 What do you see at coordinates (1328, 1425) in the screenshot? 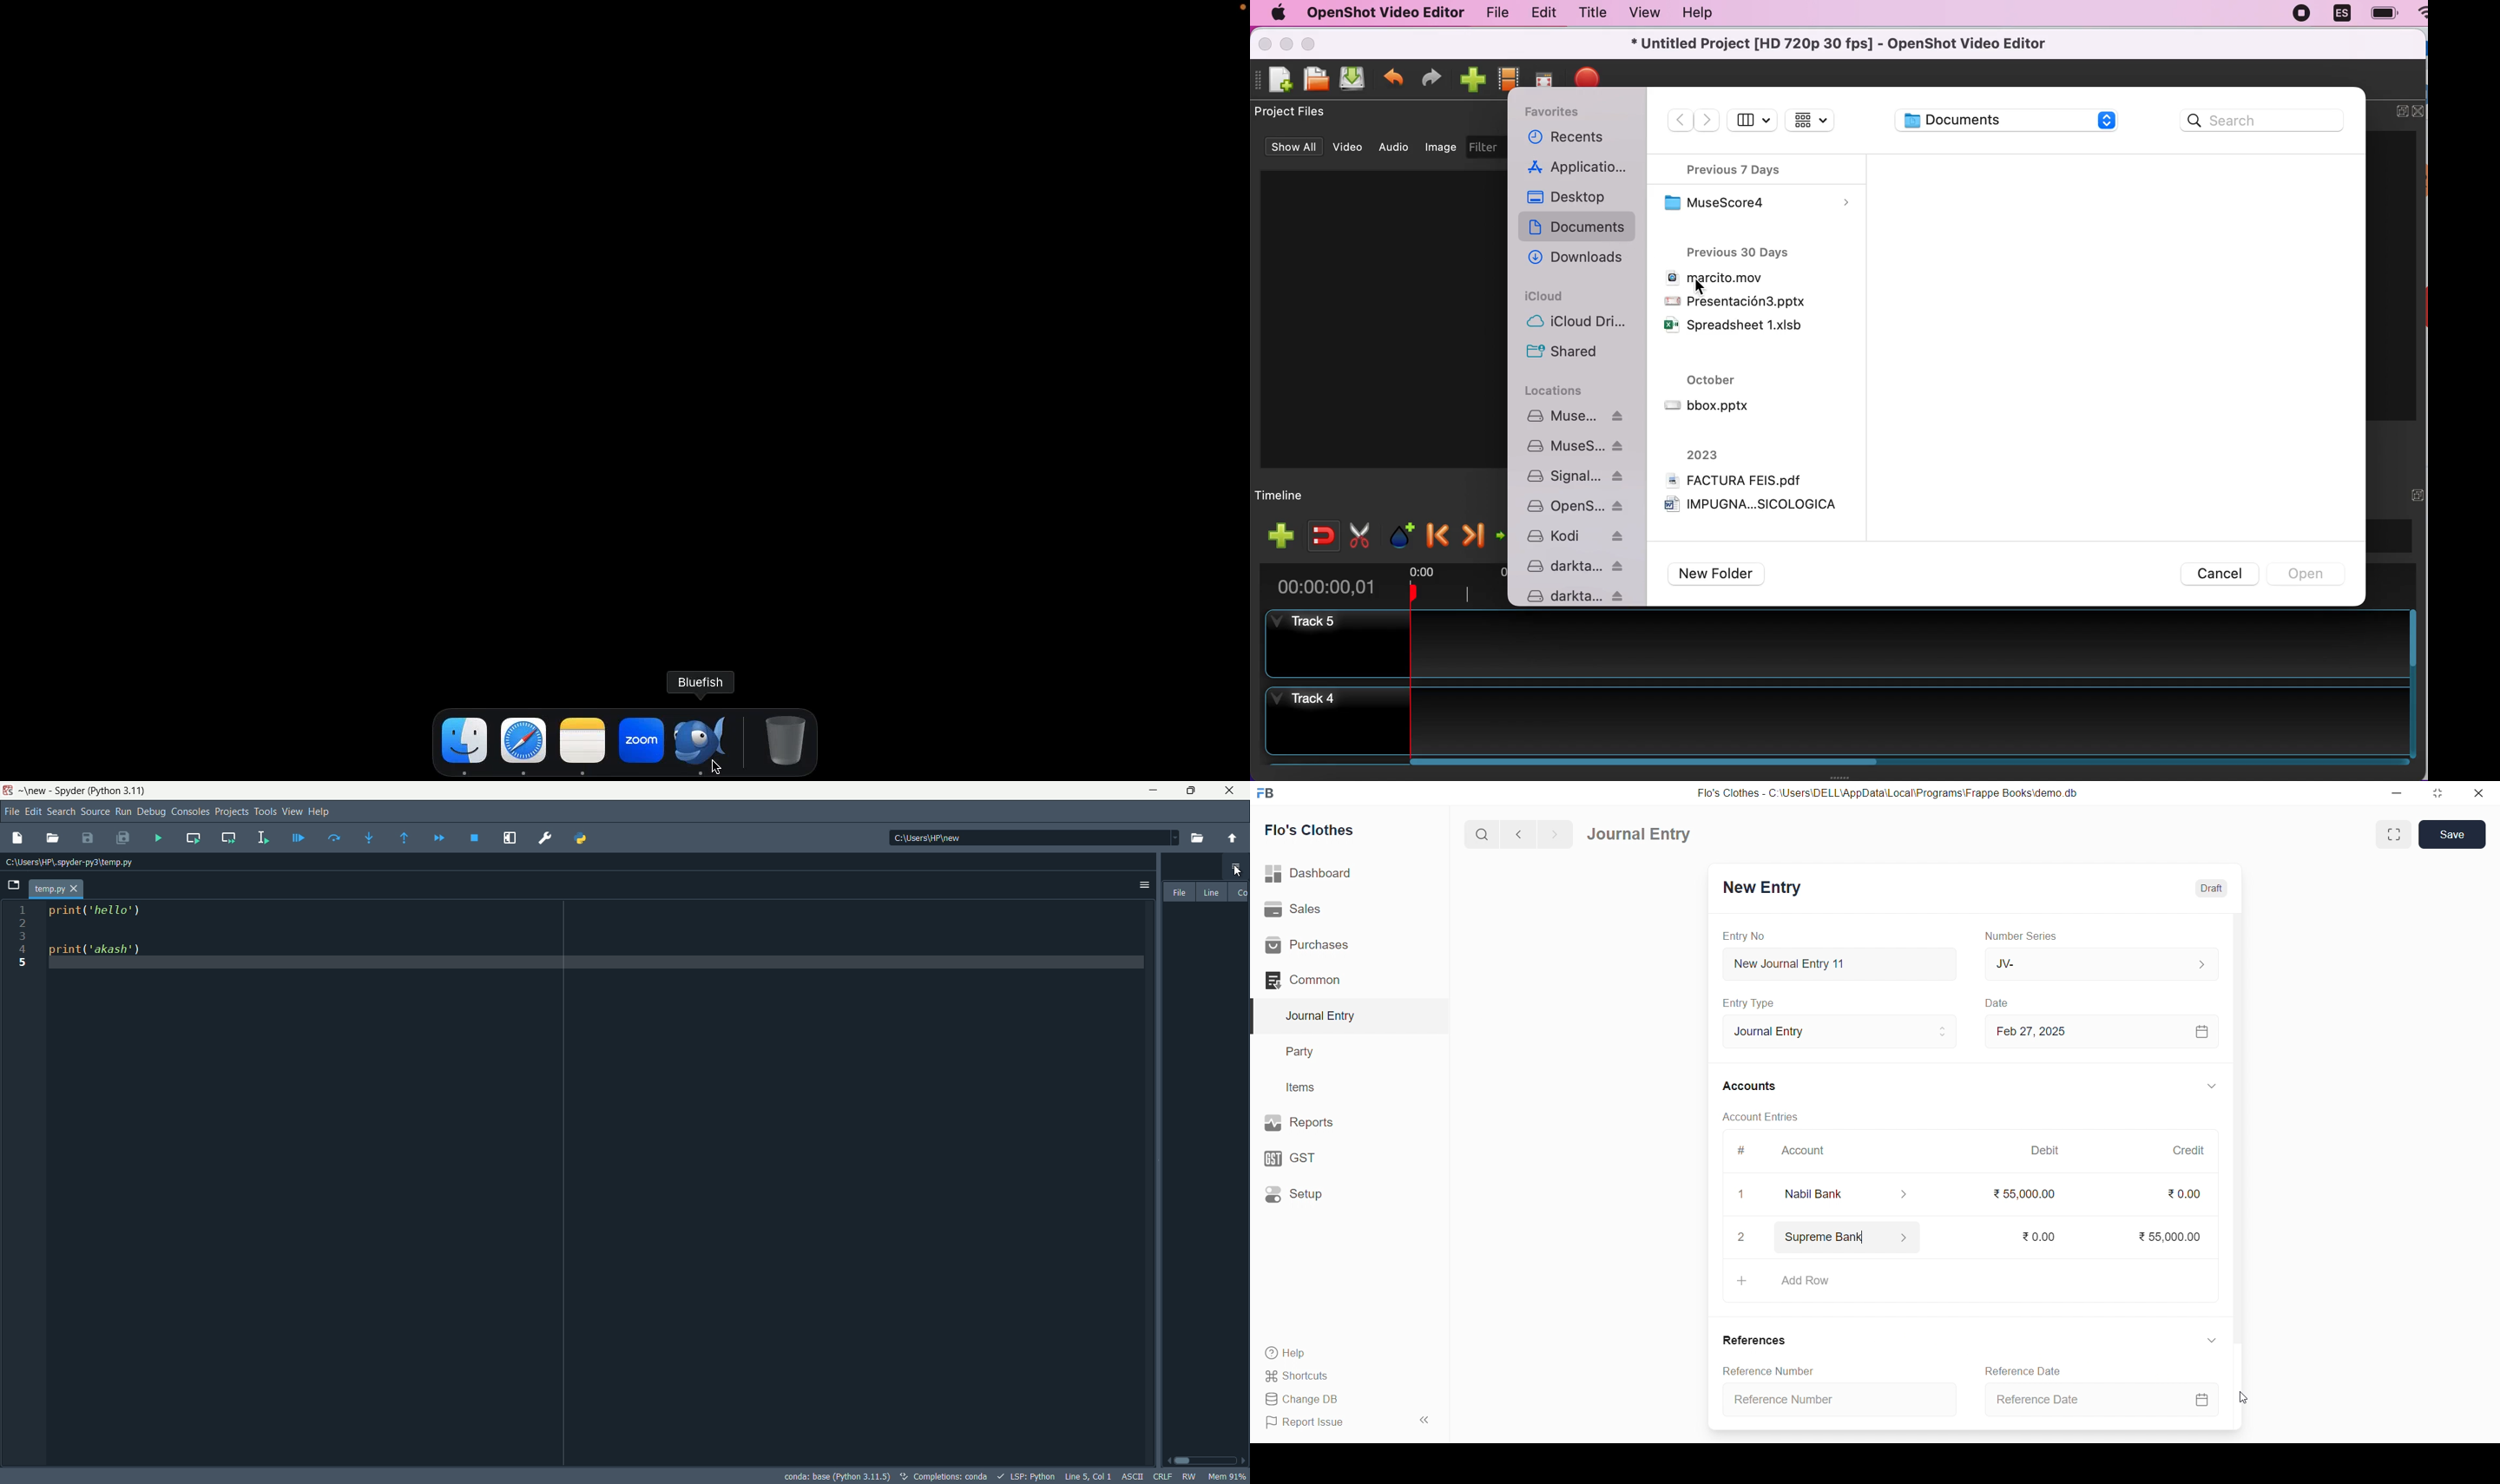
I see `Report Issue` at bounding box center [1328, 1425].